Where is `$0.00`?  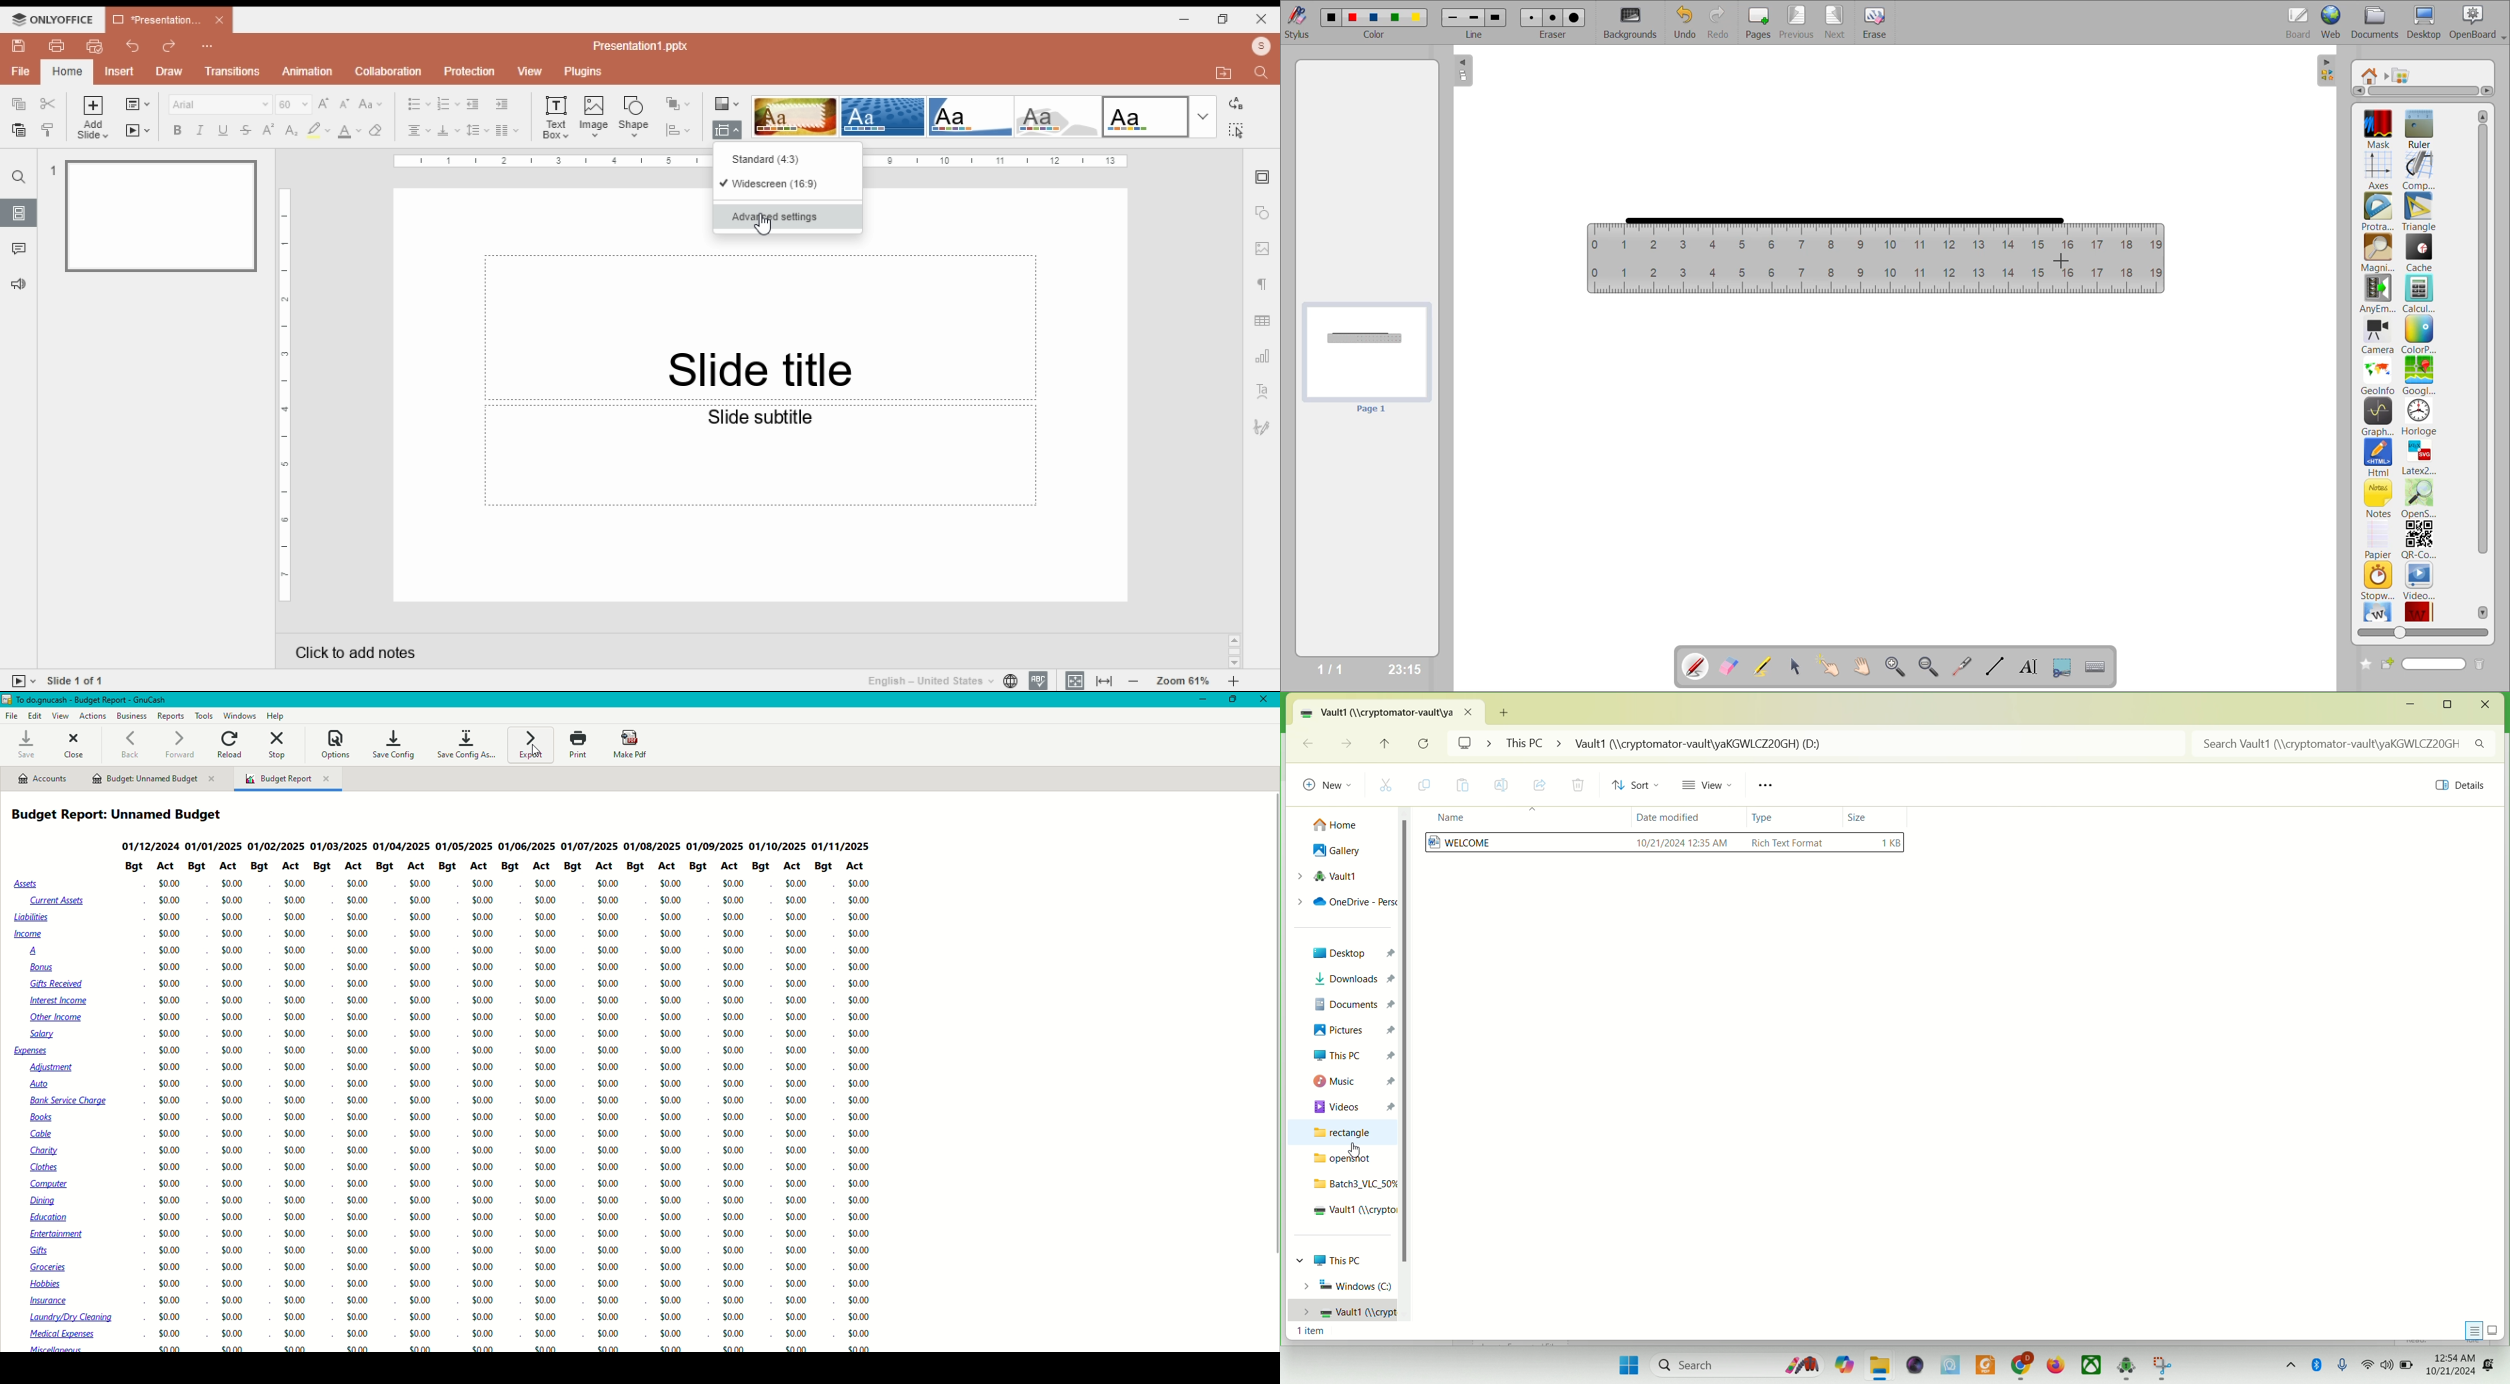 $0.00 is located at coordinates (354, 1252).